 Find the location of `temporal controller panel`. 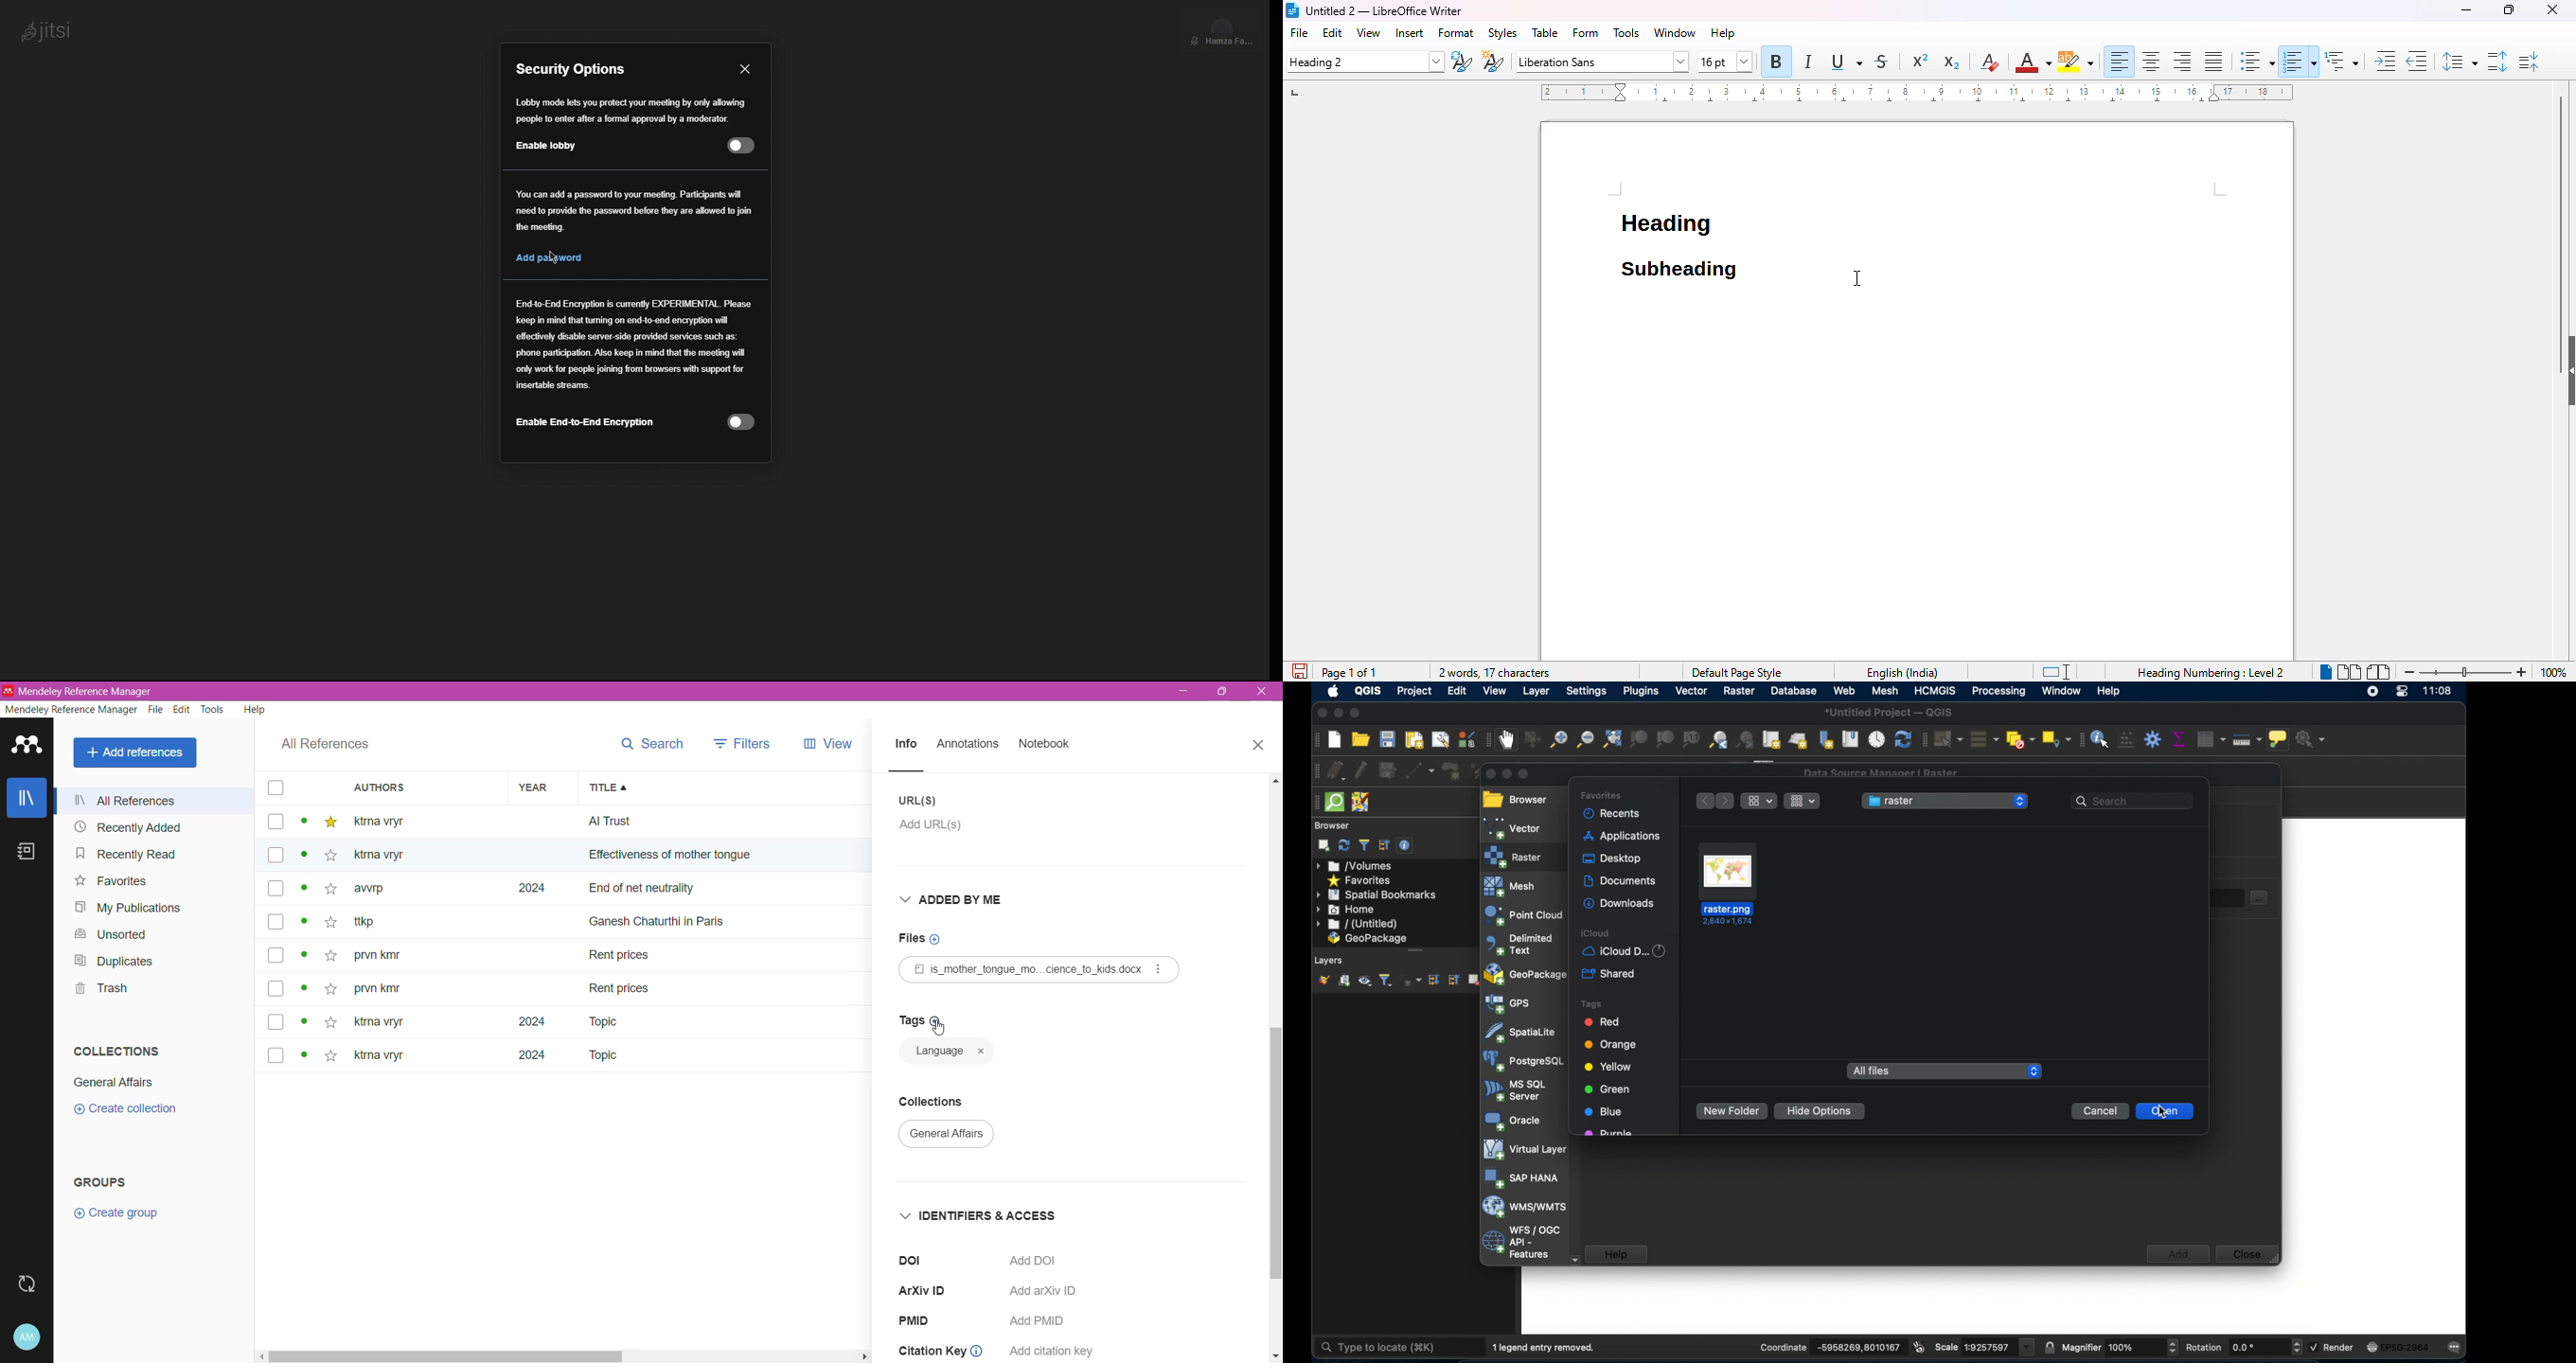

temporal controller panel is located at coordinates (1877, 739).